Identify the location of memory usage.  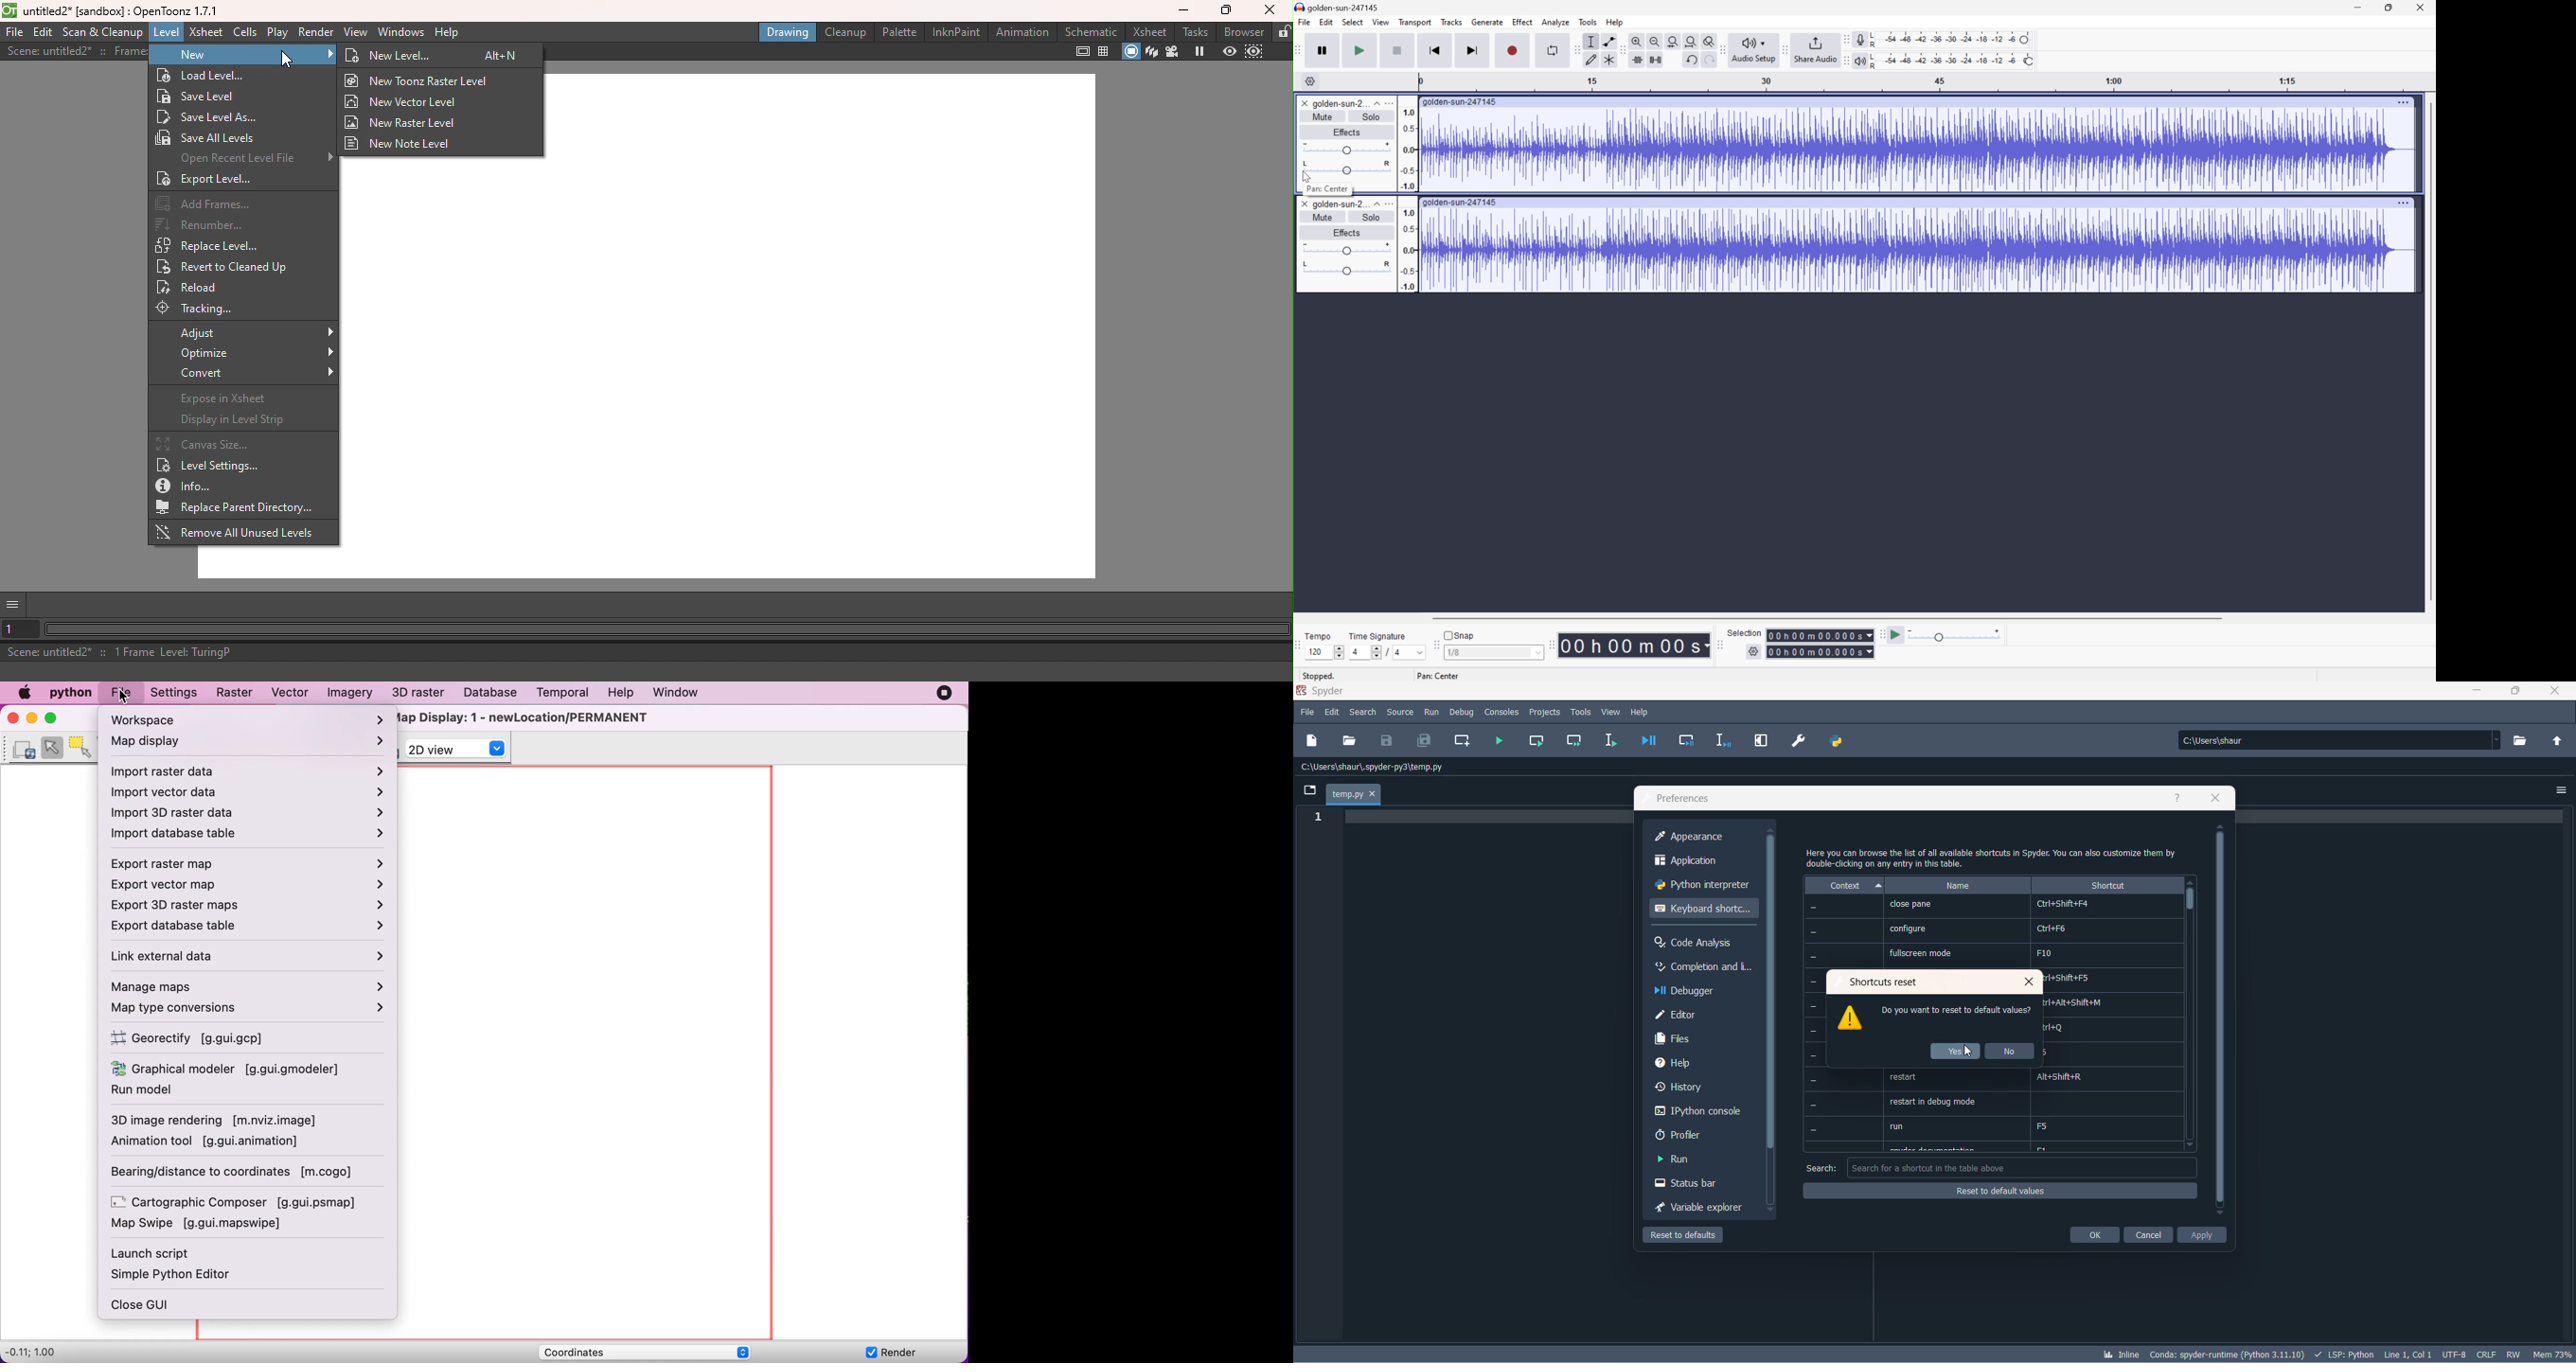
(2552, 1353).